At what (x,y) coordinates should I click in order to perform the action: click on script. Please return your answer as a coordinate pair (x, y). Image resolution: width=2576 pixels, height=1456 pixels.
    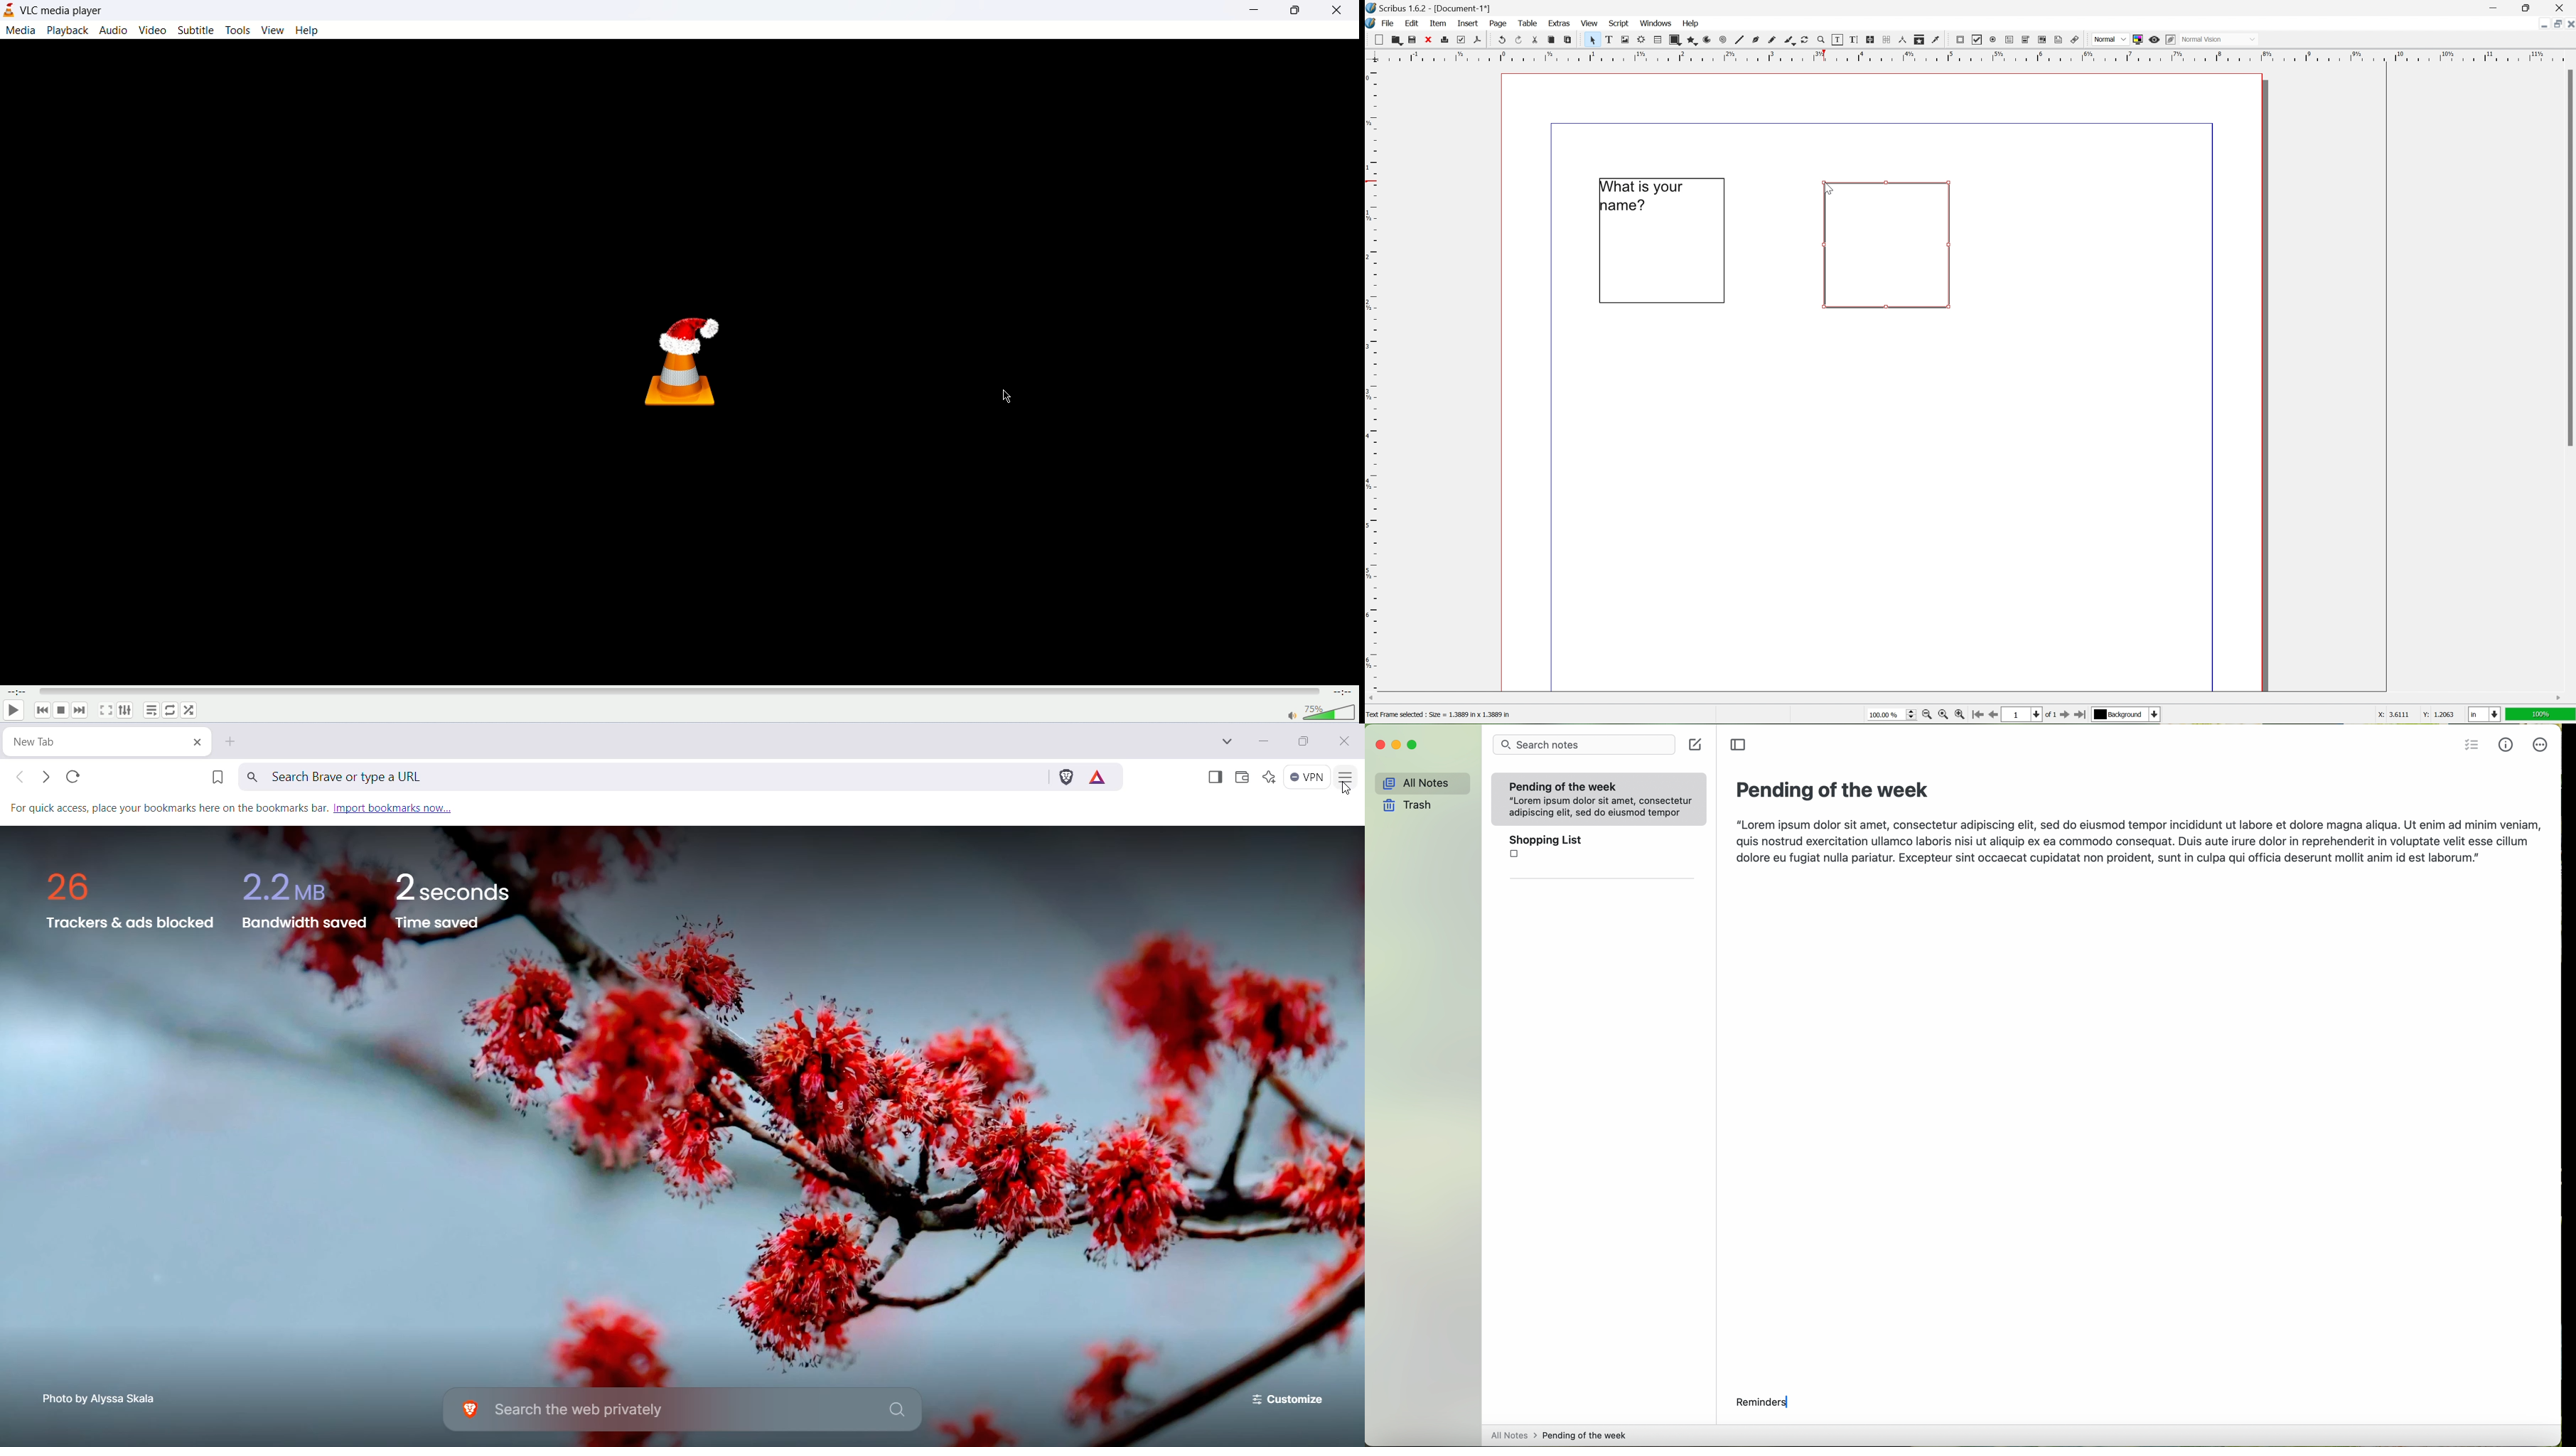
    Looking at the image, I should click on (1620, 22).